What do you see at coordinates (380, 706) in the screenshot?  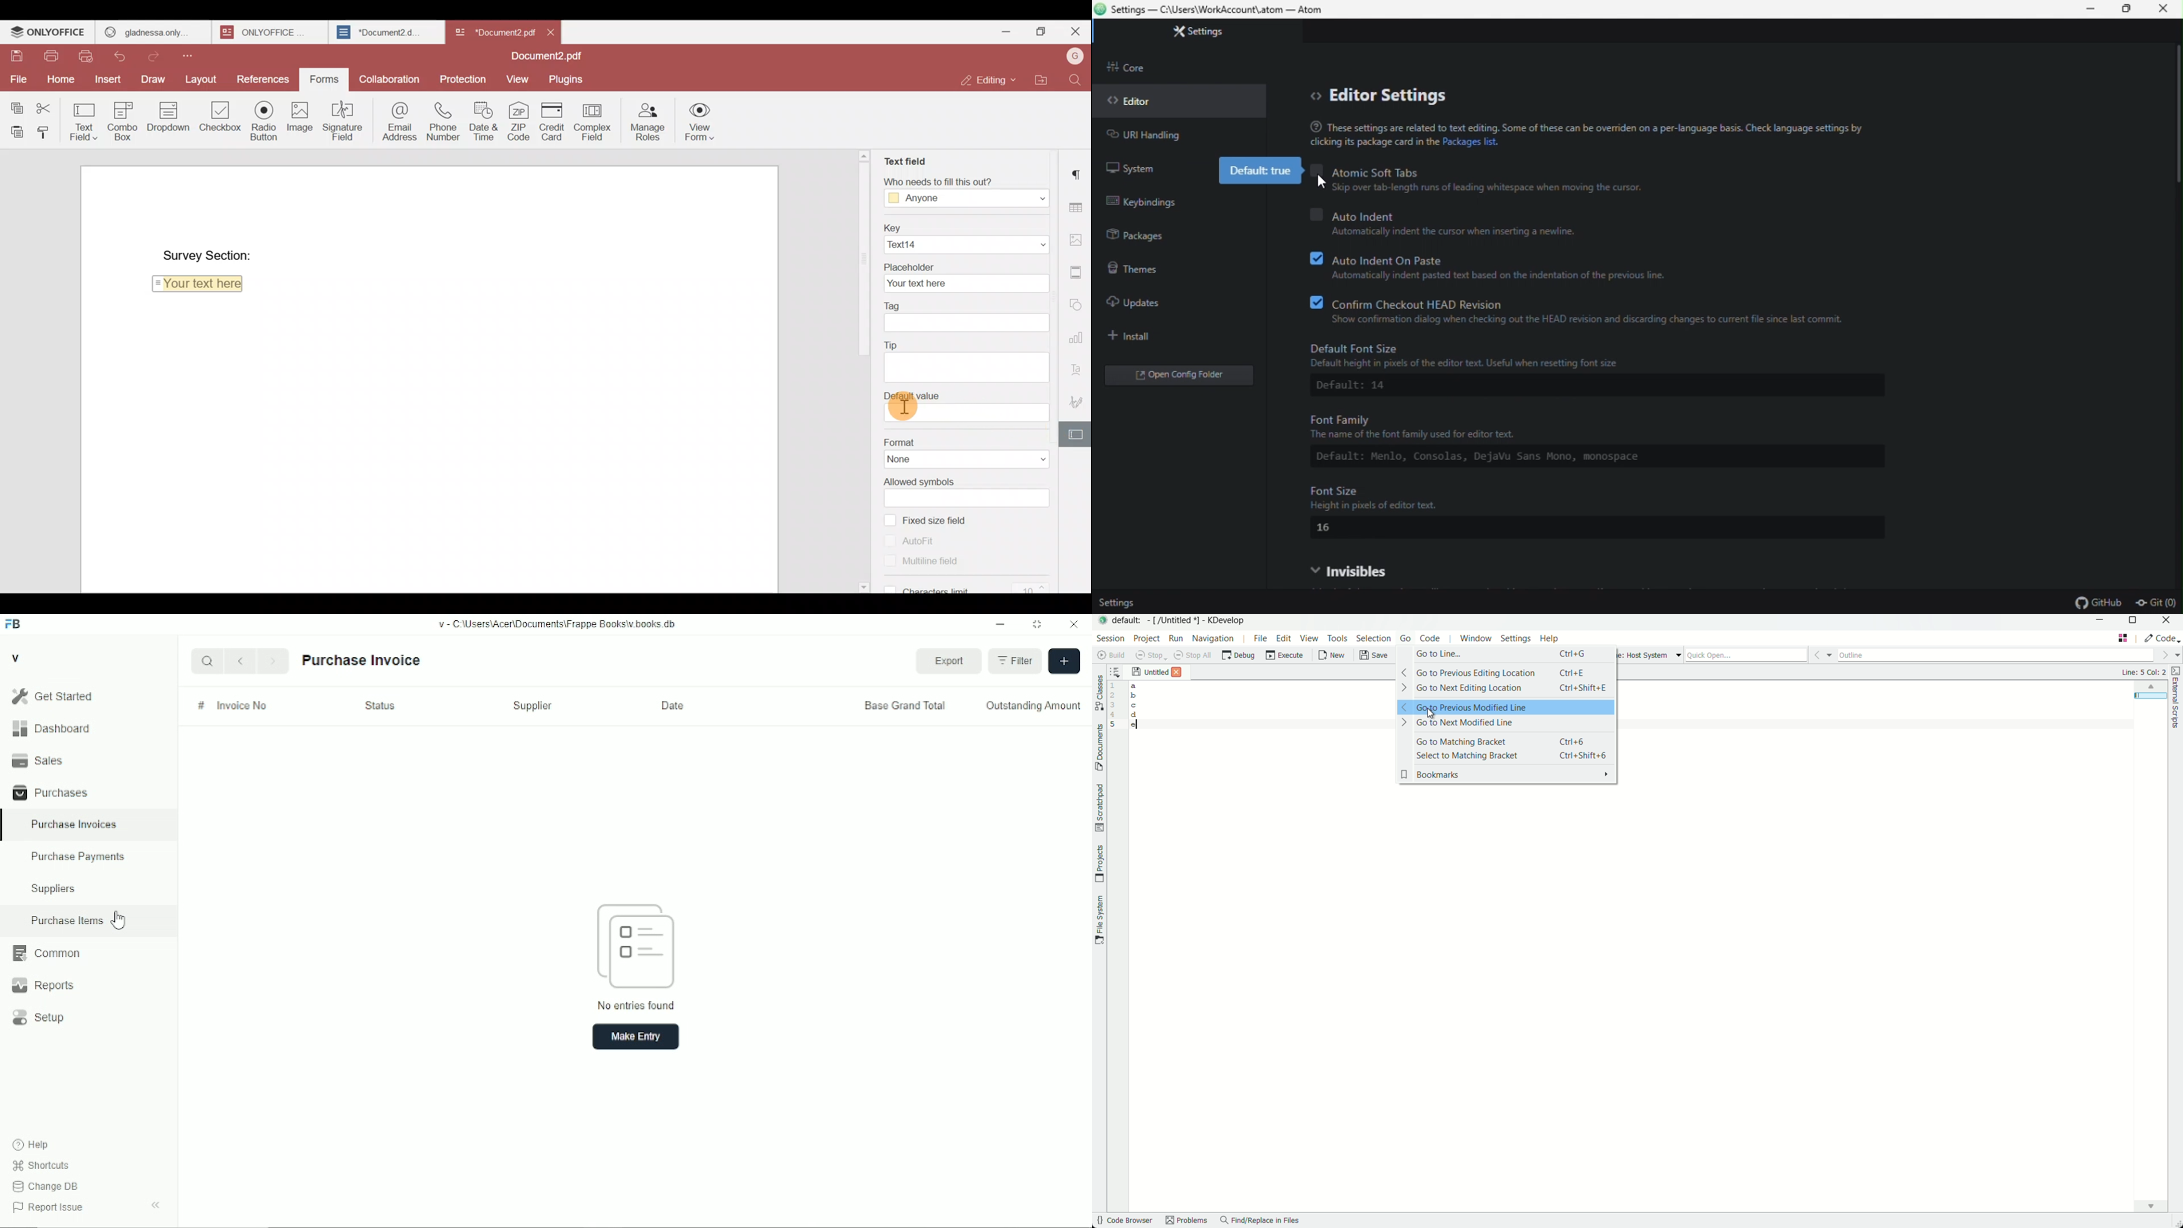 I see `status` at bounding box center [380, 706].